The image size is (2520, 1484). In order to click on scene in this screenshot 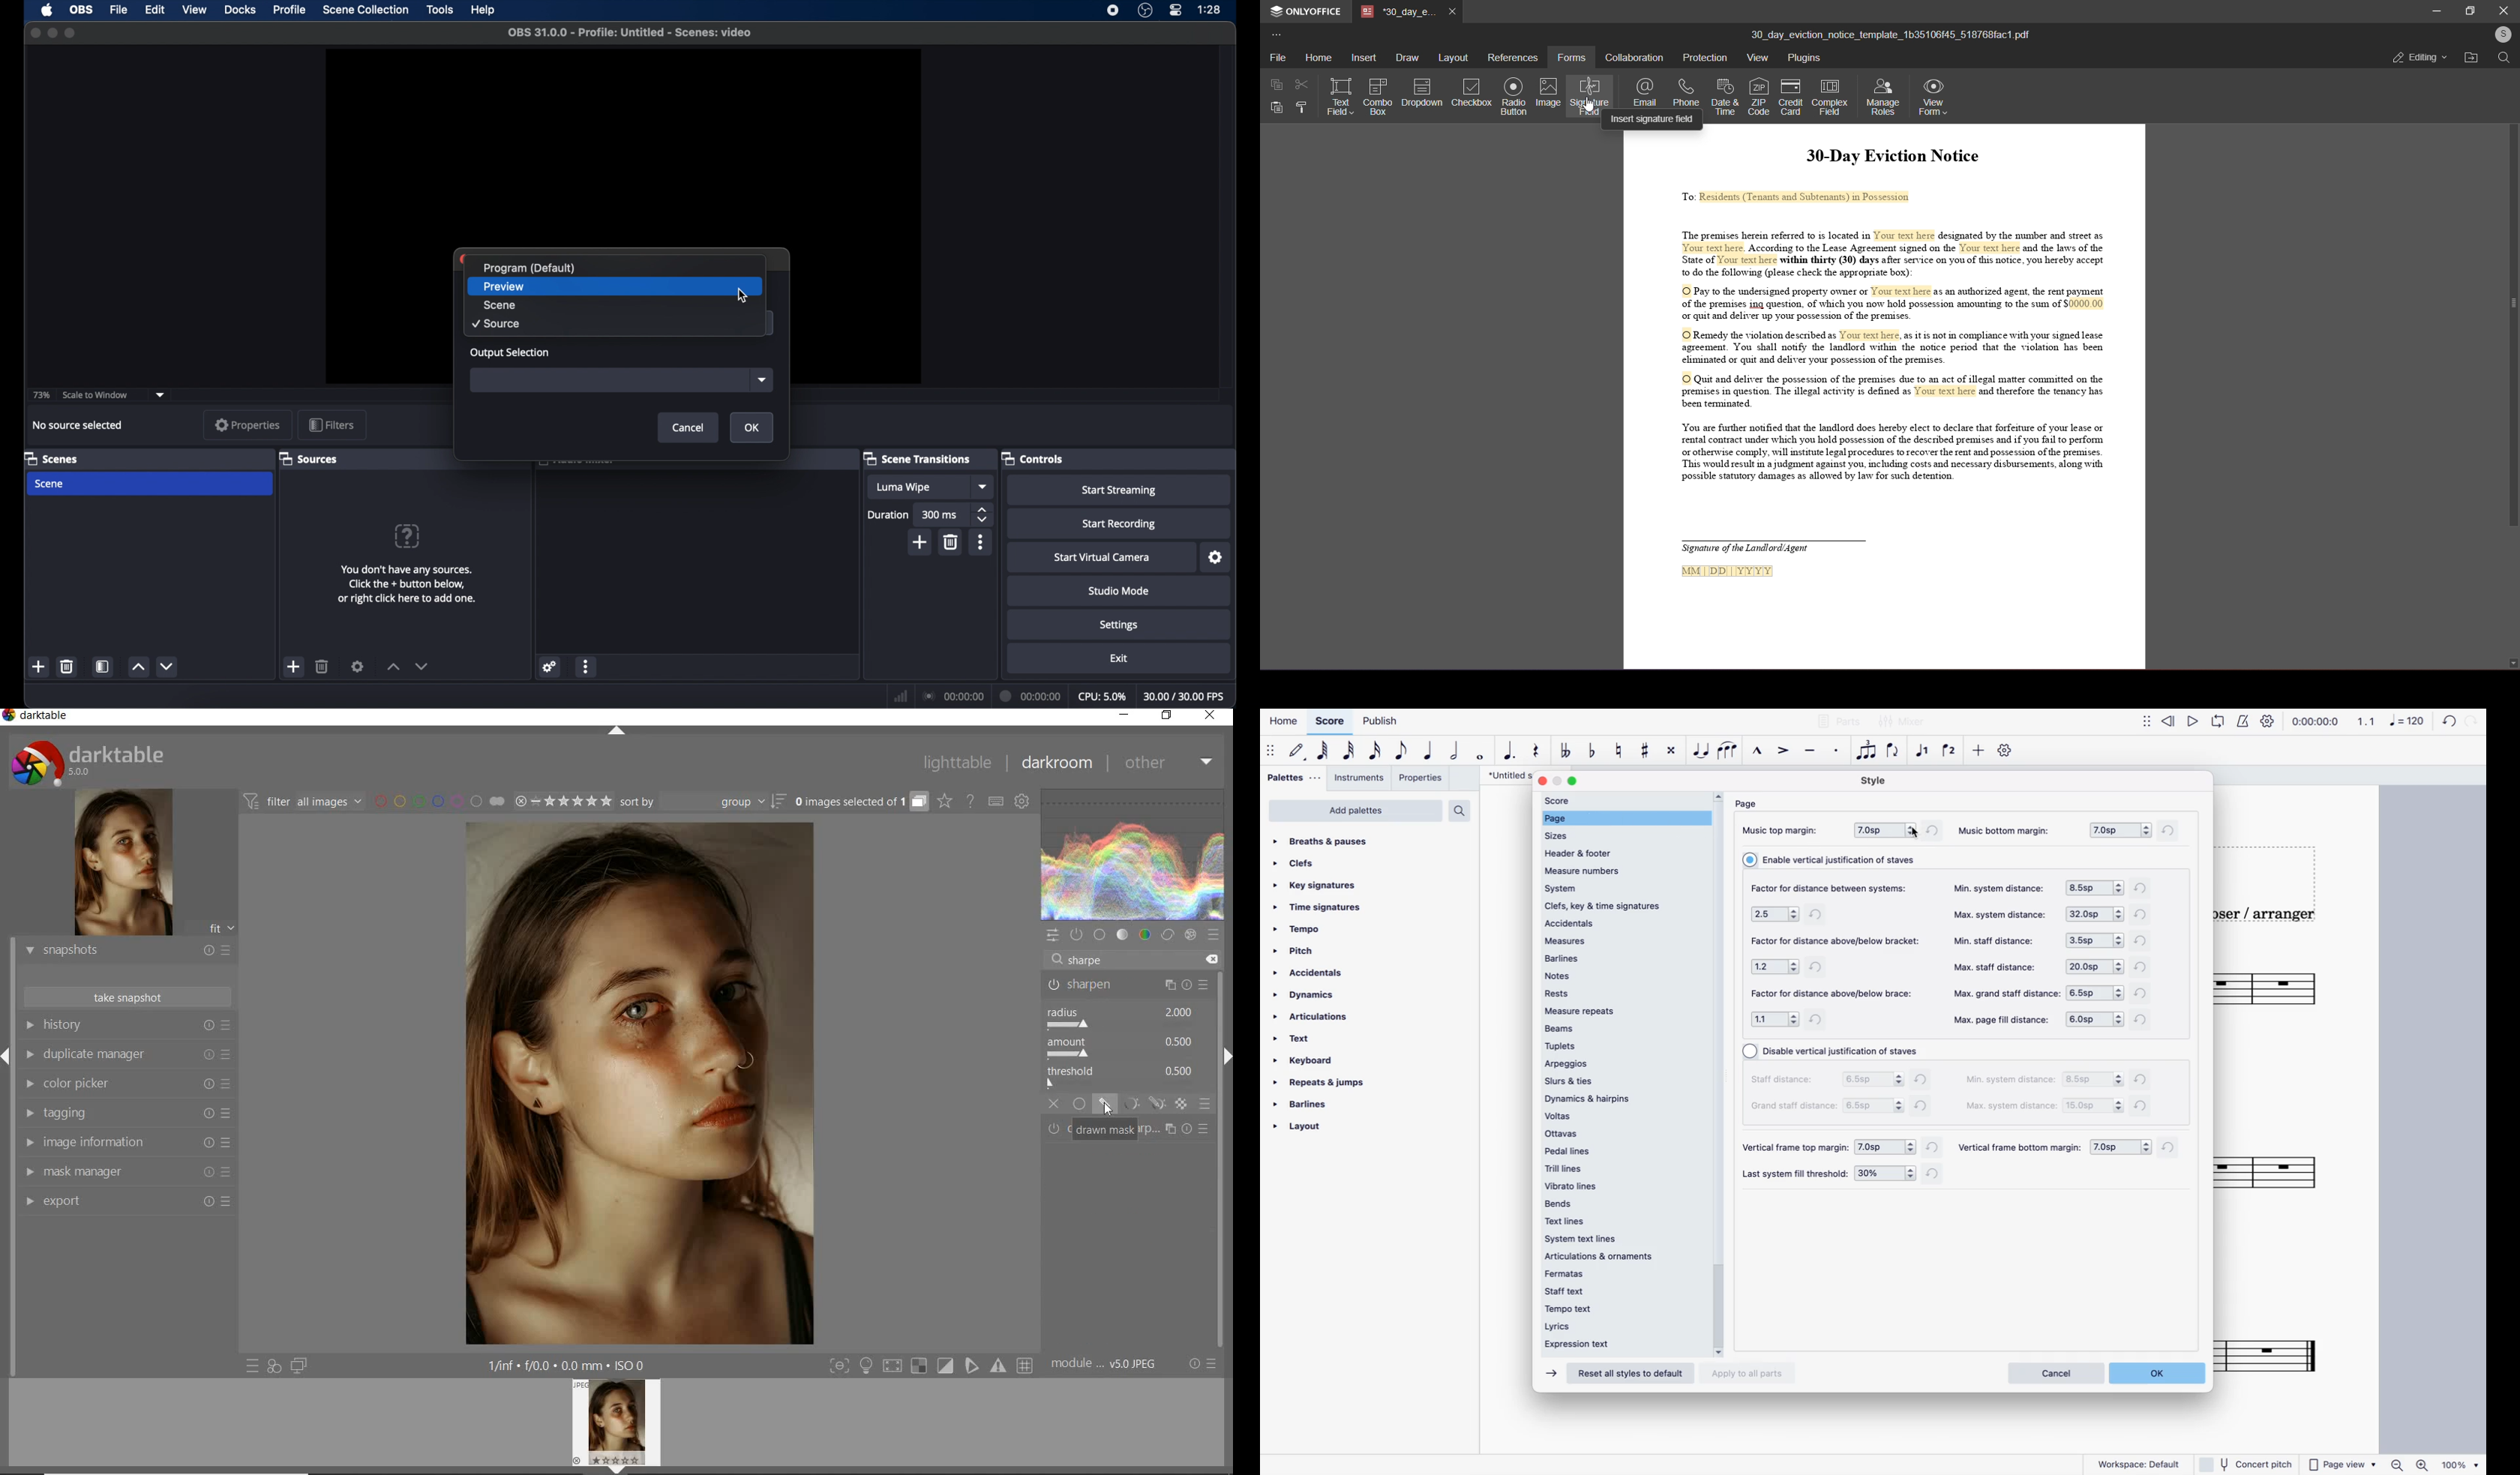, I will do `click(150, 484)`.